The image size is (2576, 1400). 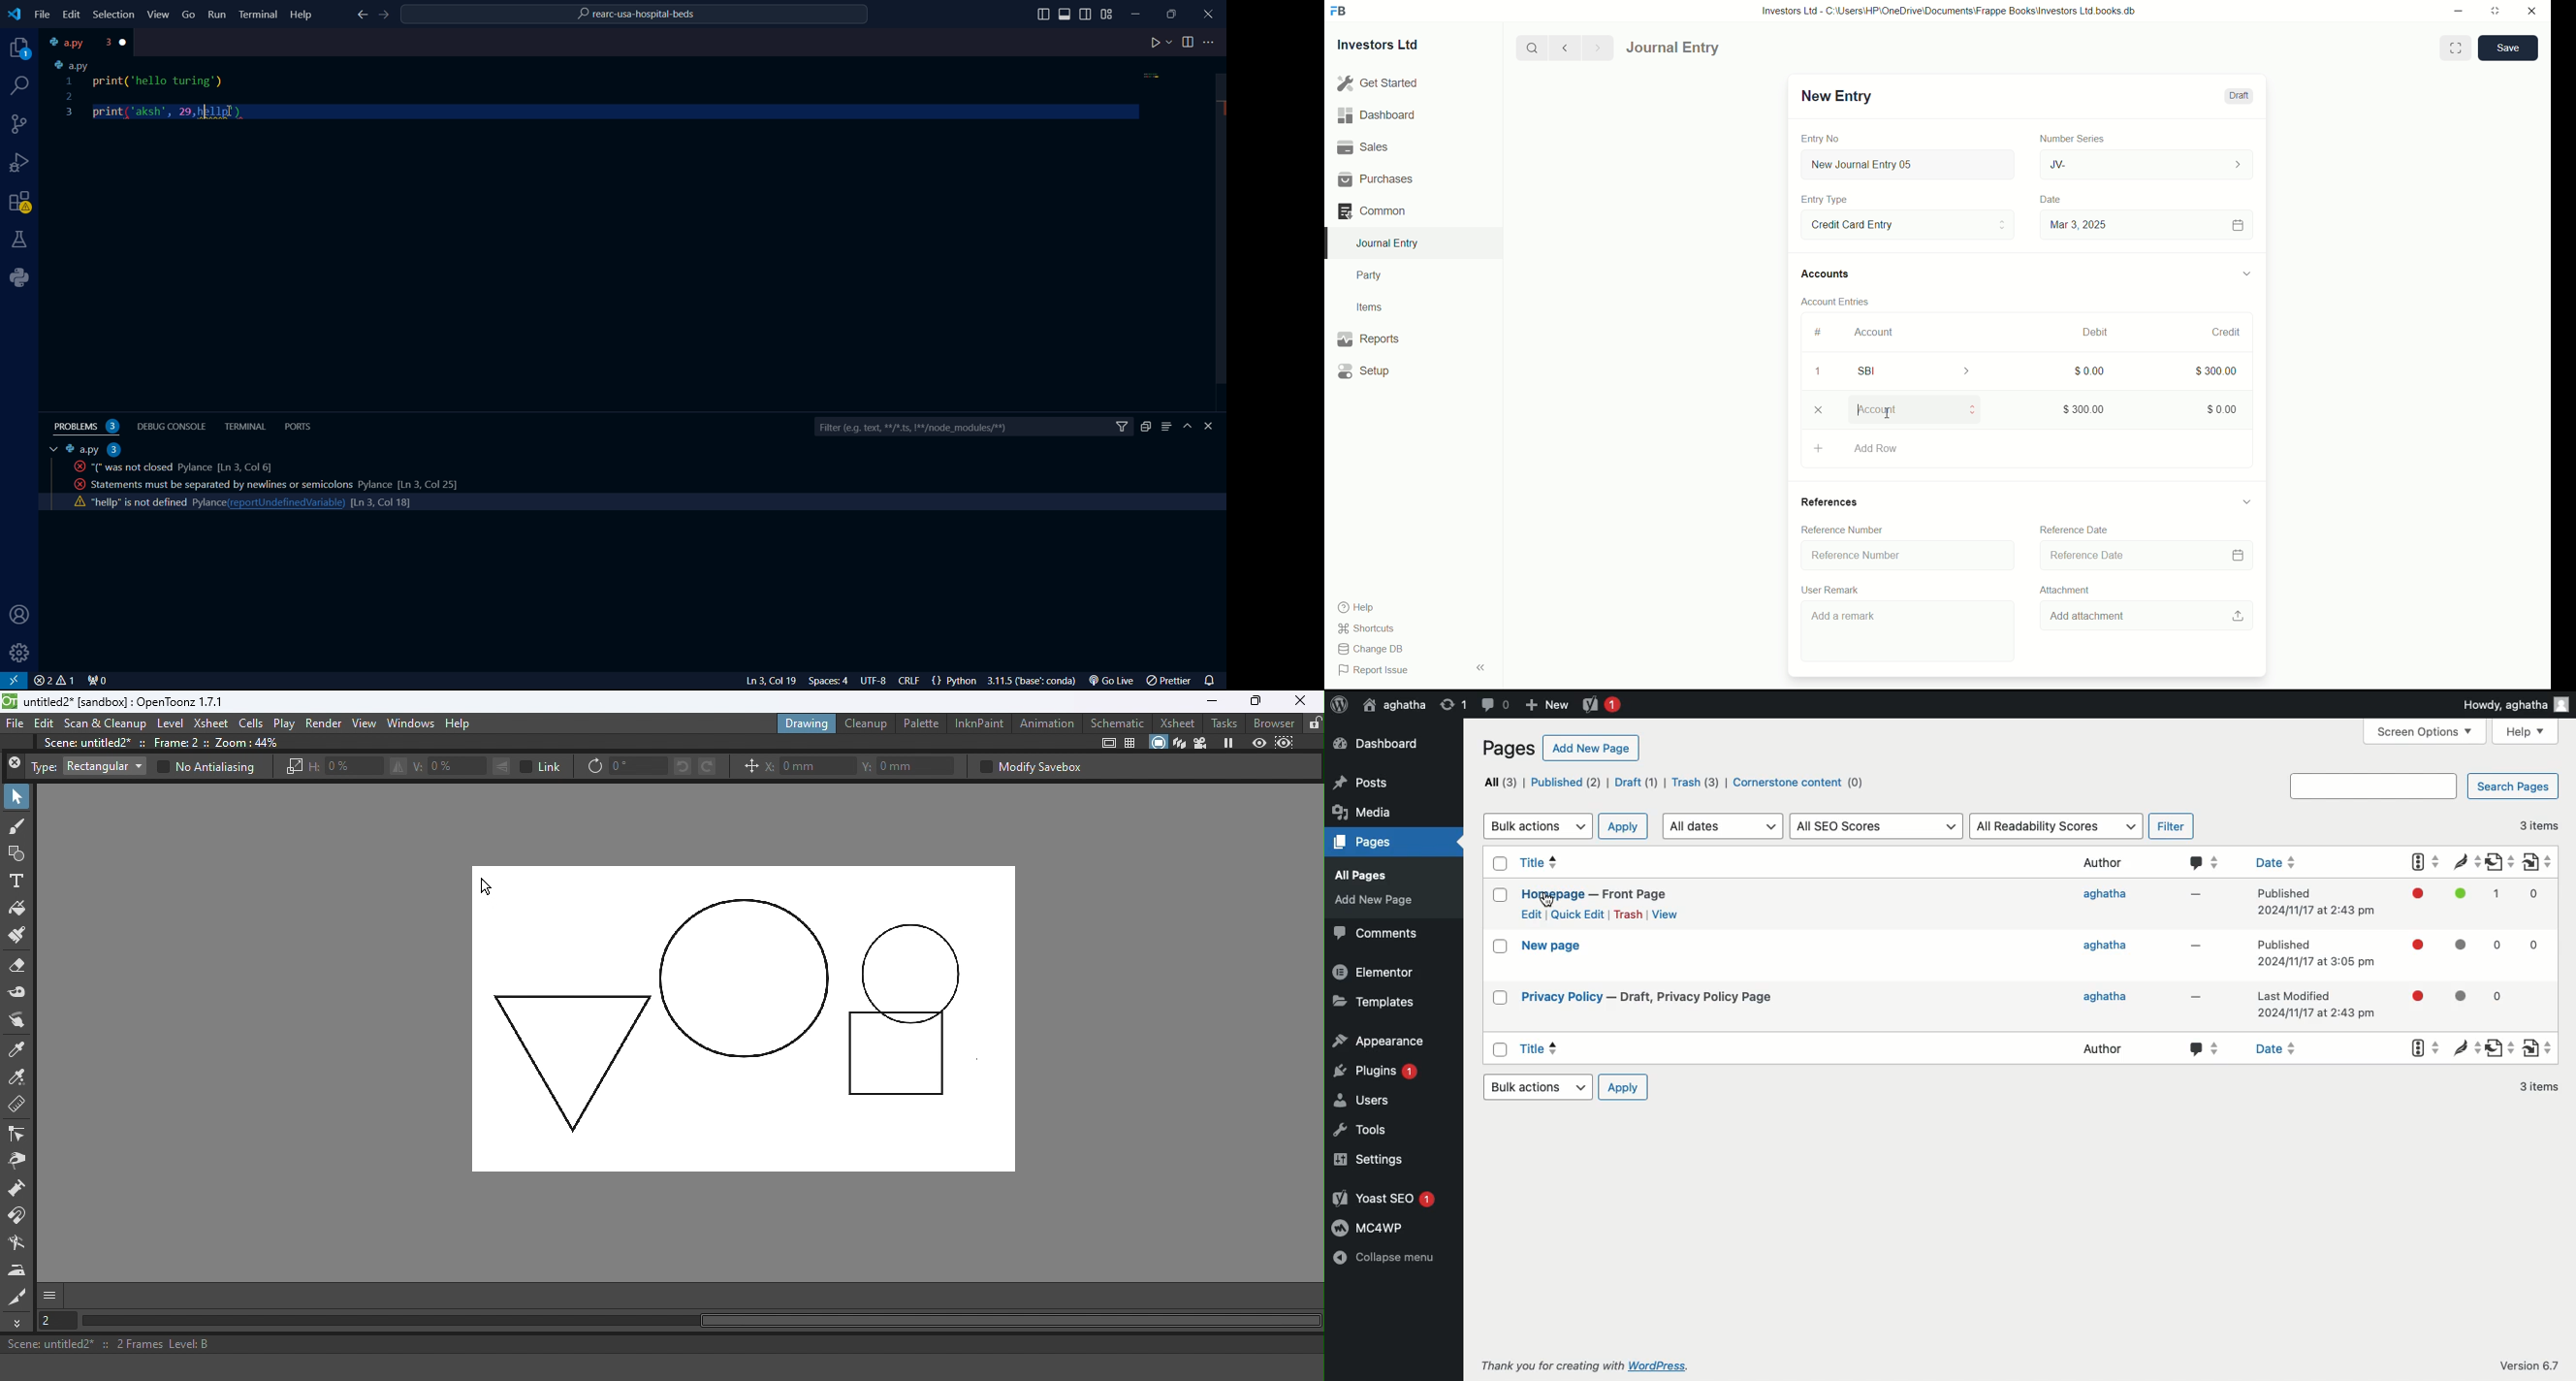 I want to click on Play, so click(x=285, y=723).